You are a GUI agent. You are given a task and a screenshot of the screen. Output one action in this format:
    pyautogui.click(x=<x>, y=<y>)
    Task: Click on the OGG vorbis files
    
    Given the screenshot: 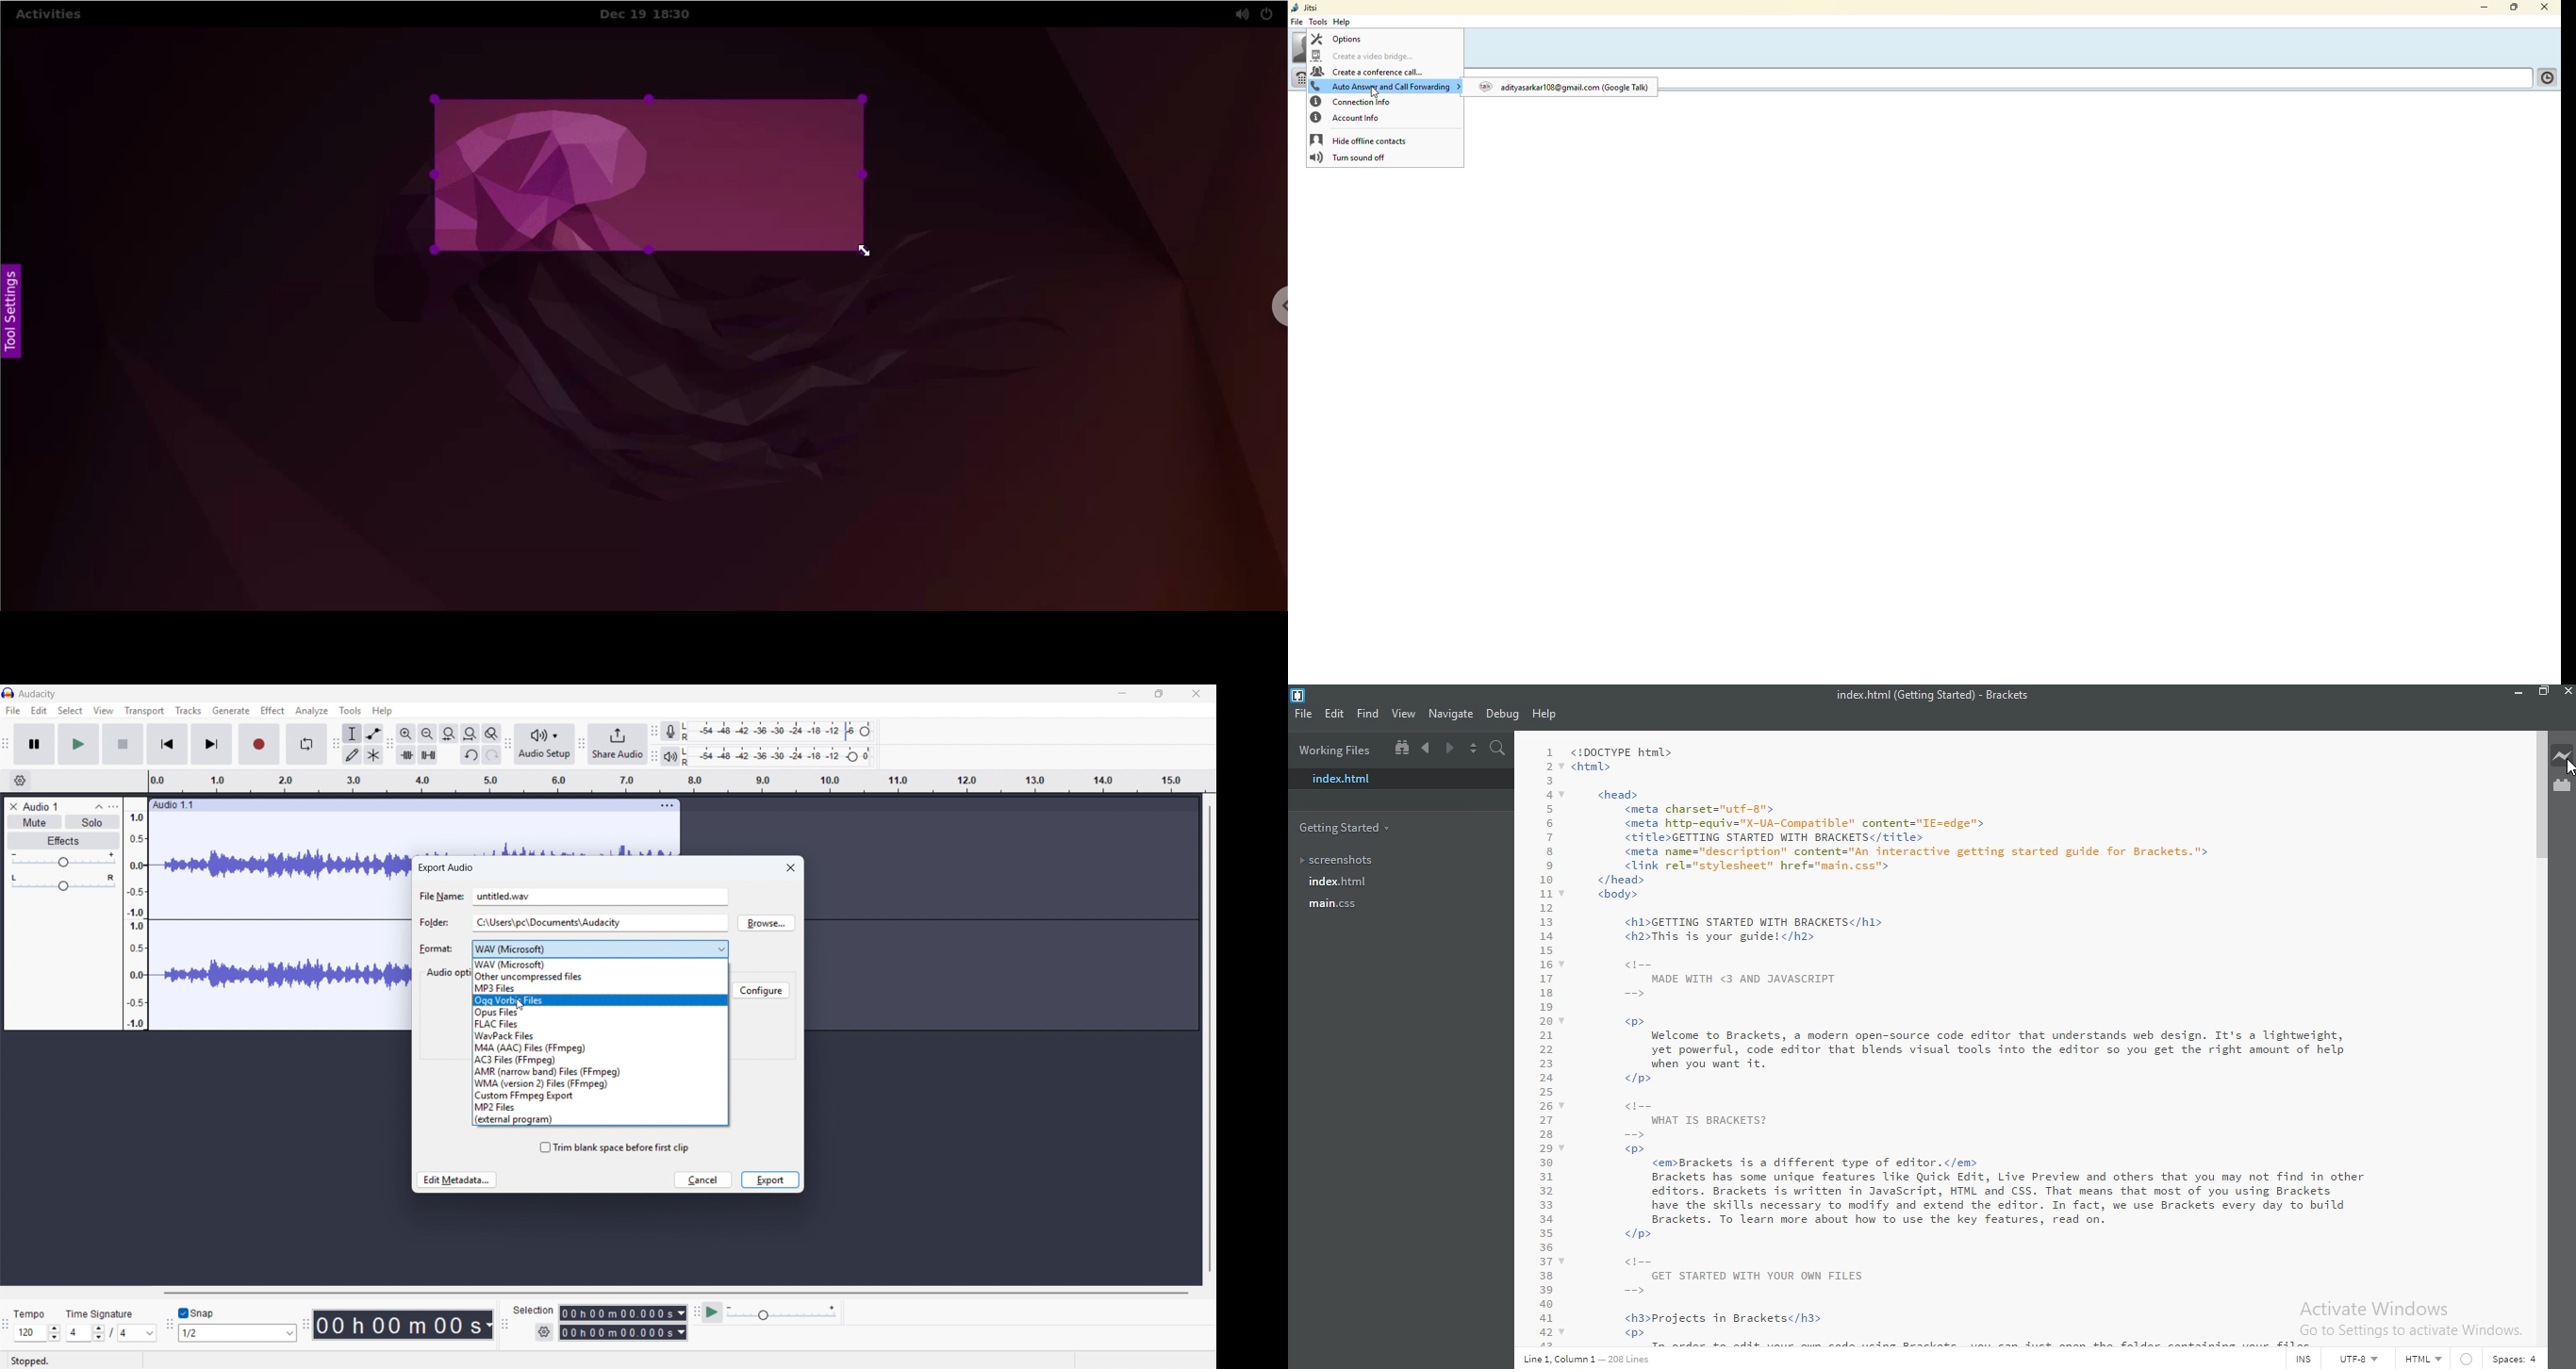 What is the action you would take?
    pyautogui.click(x=601, y=1000)
    